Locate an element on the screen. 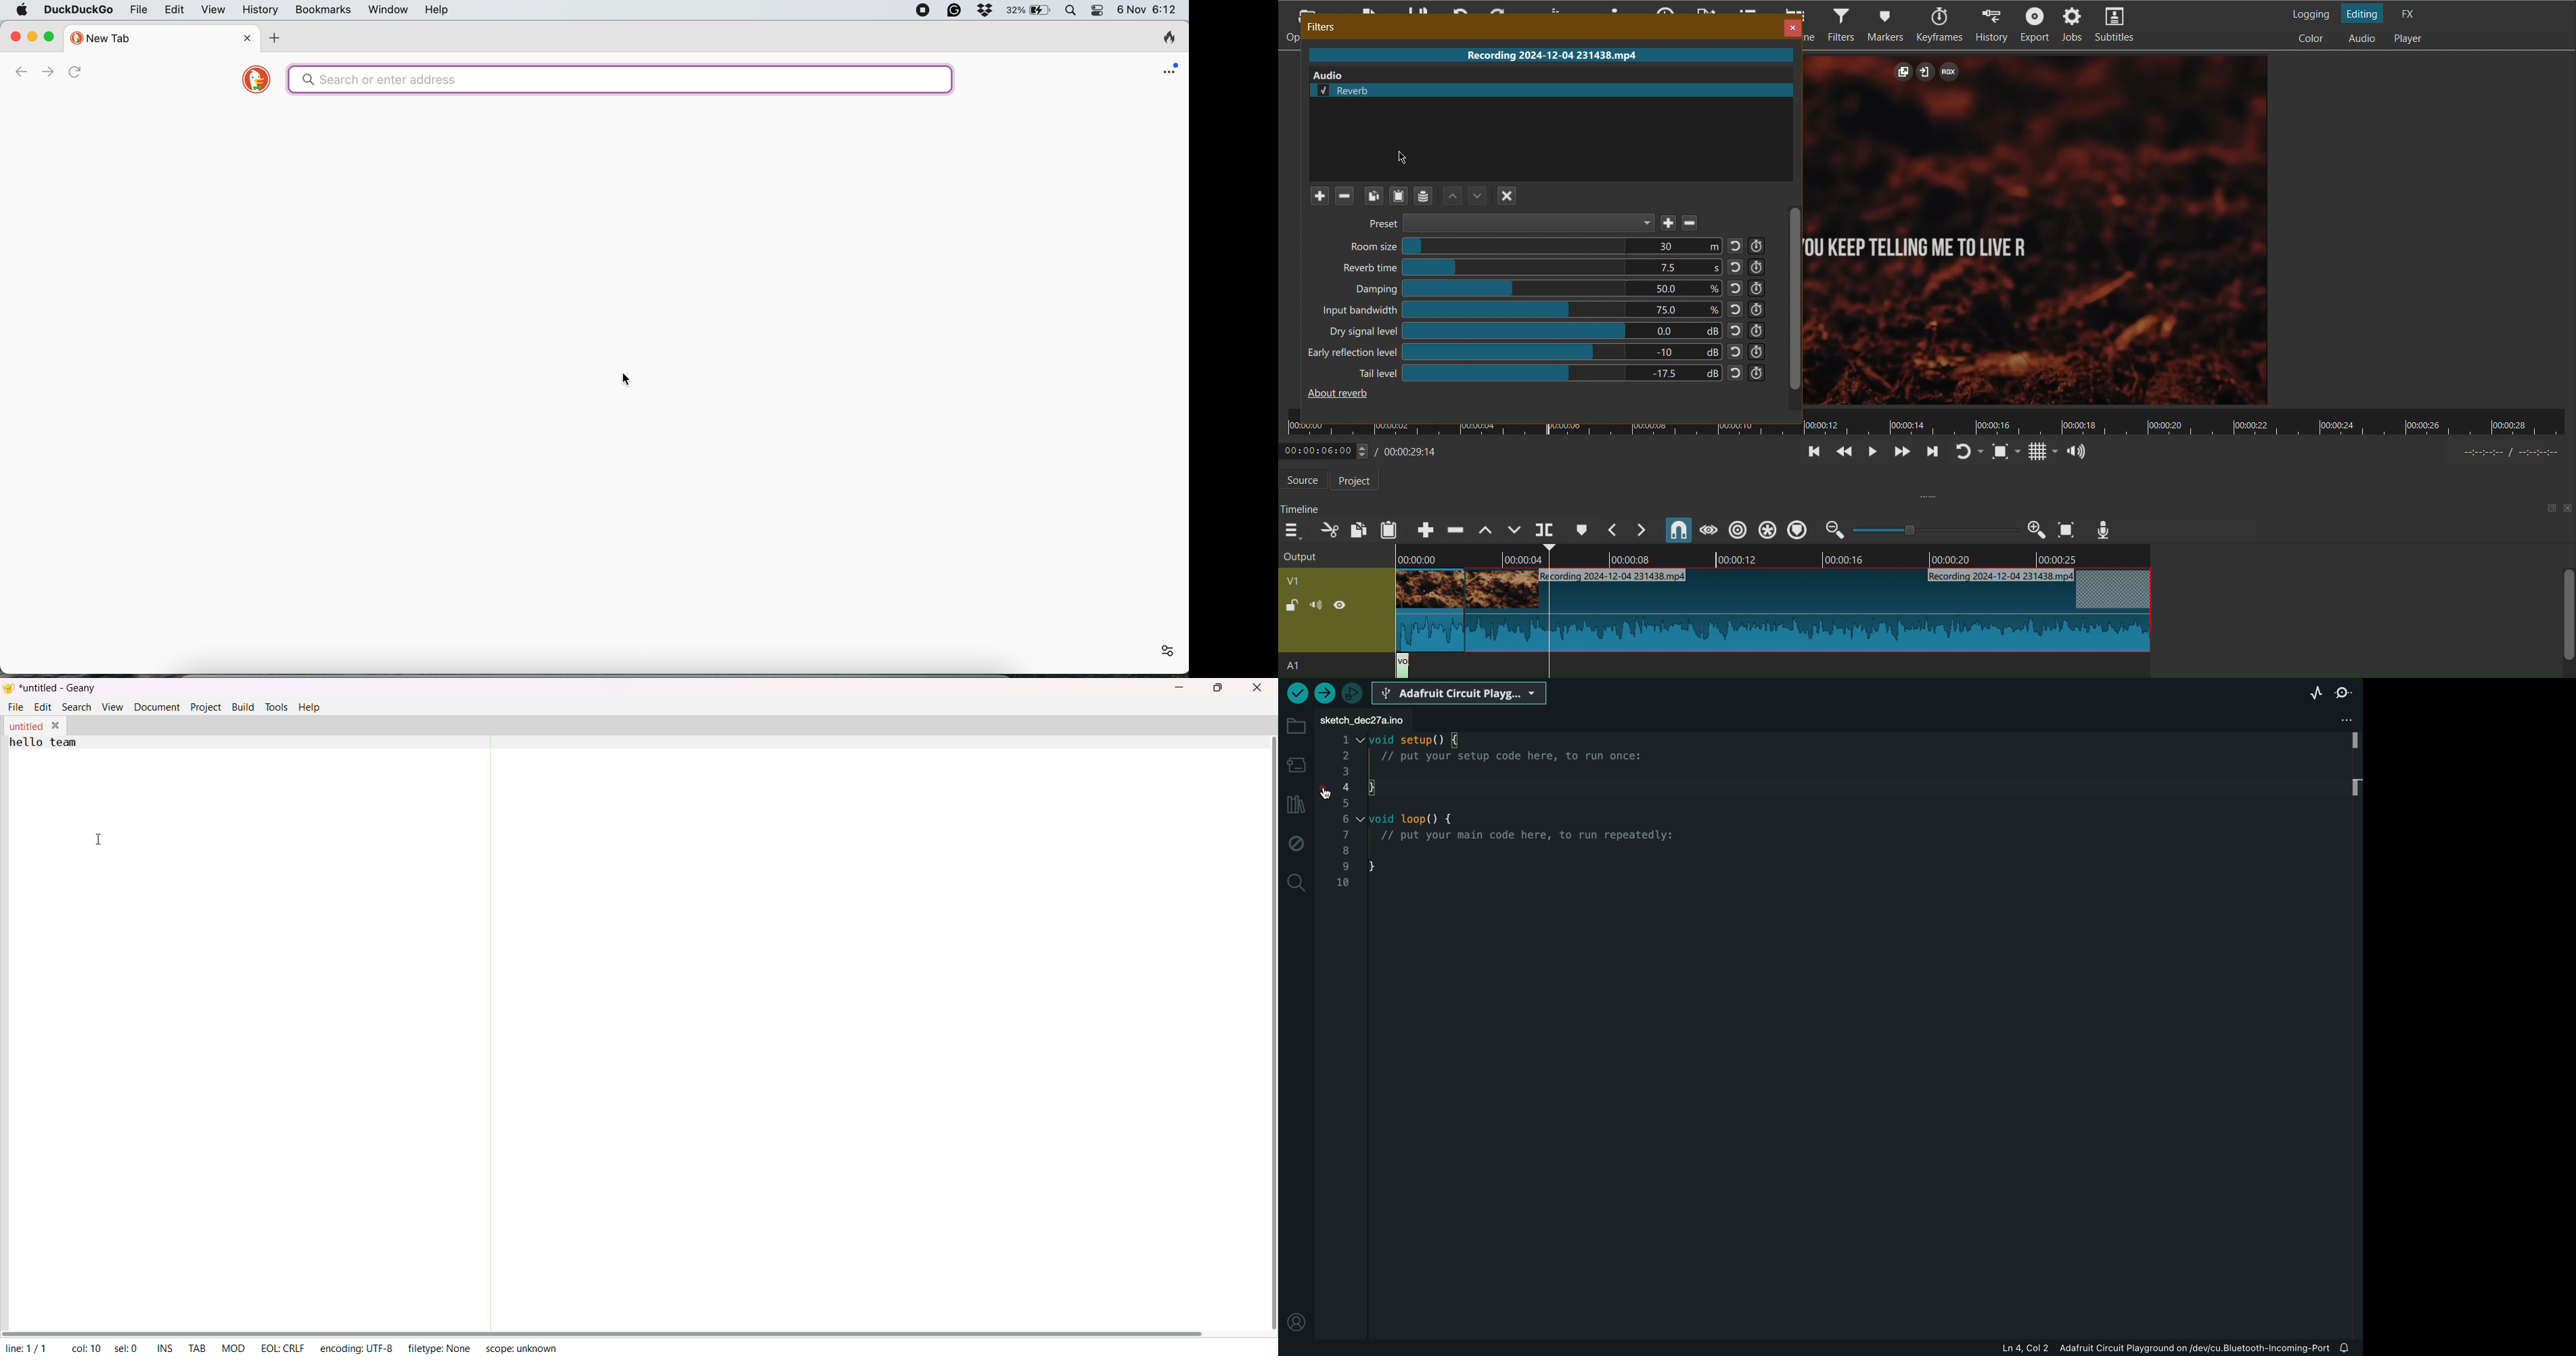 The width and height of the screenshot is (2576, 1372). Close is located at coordinates (1510, 196).